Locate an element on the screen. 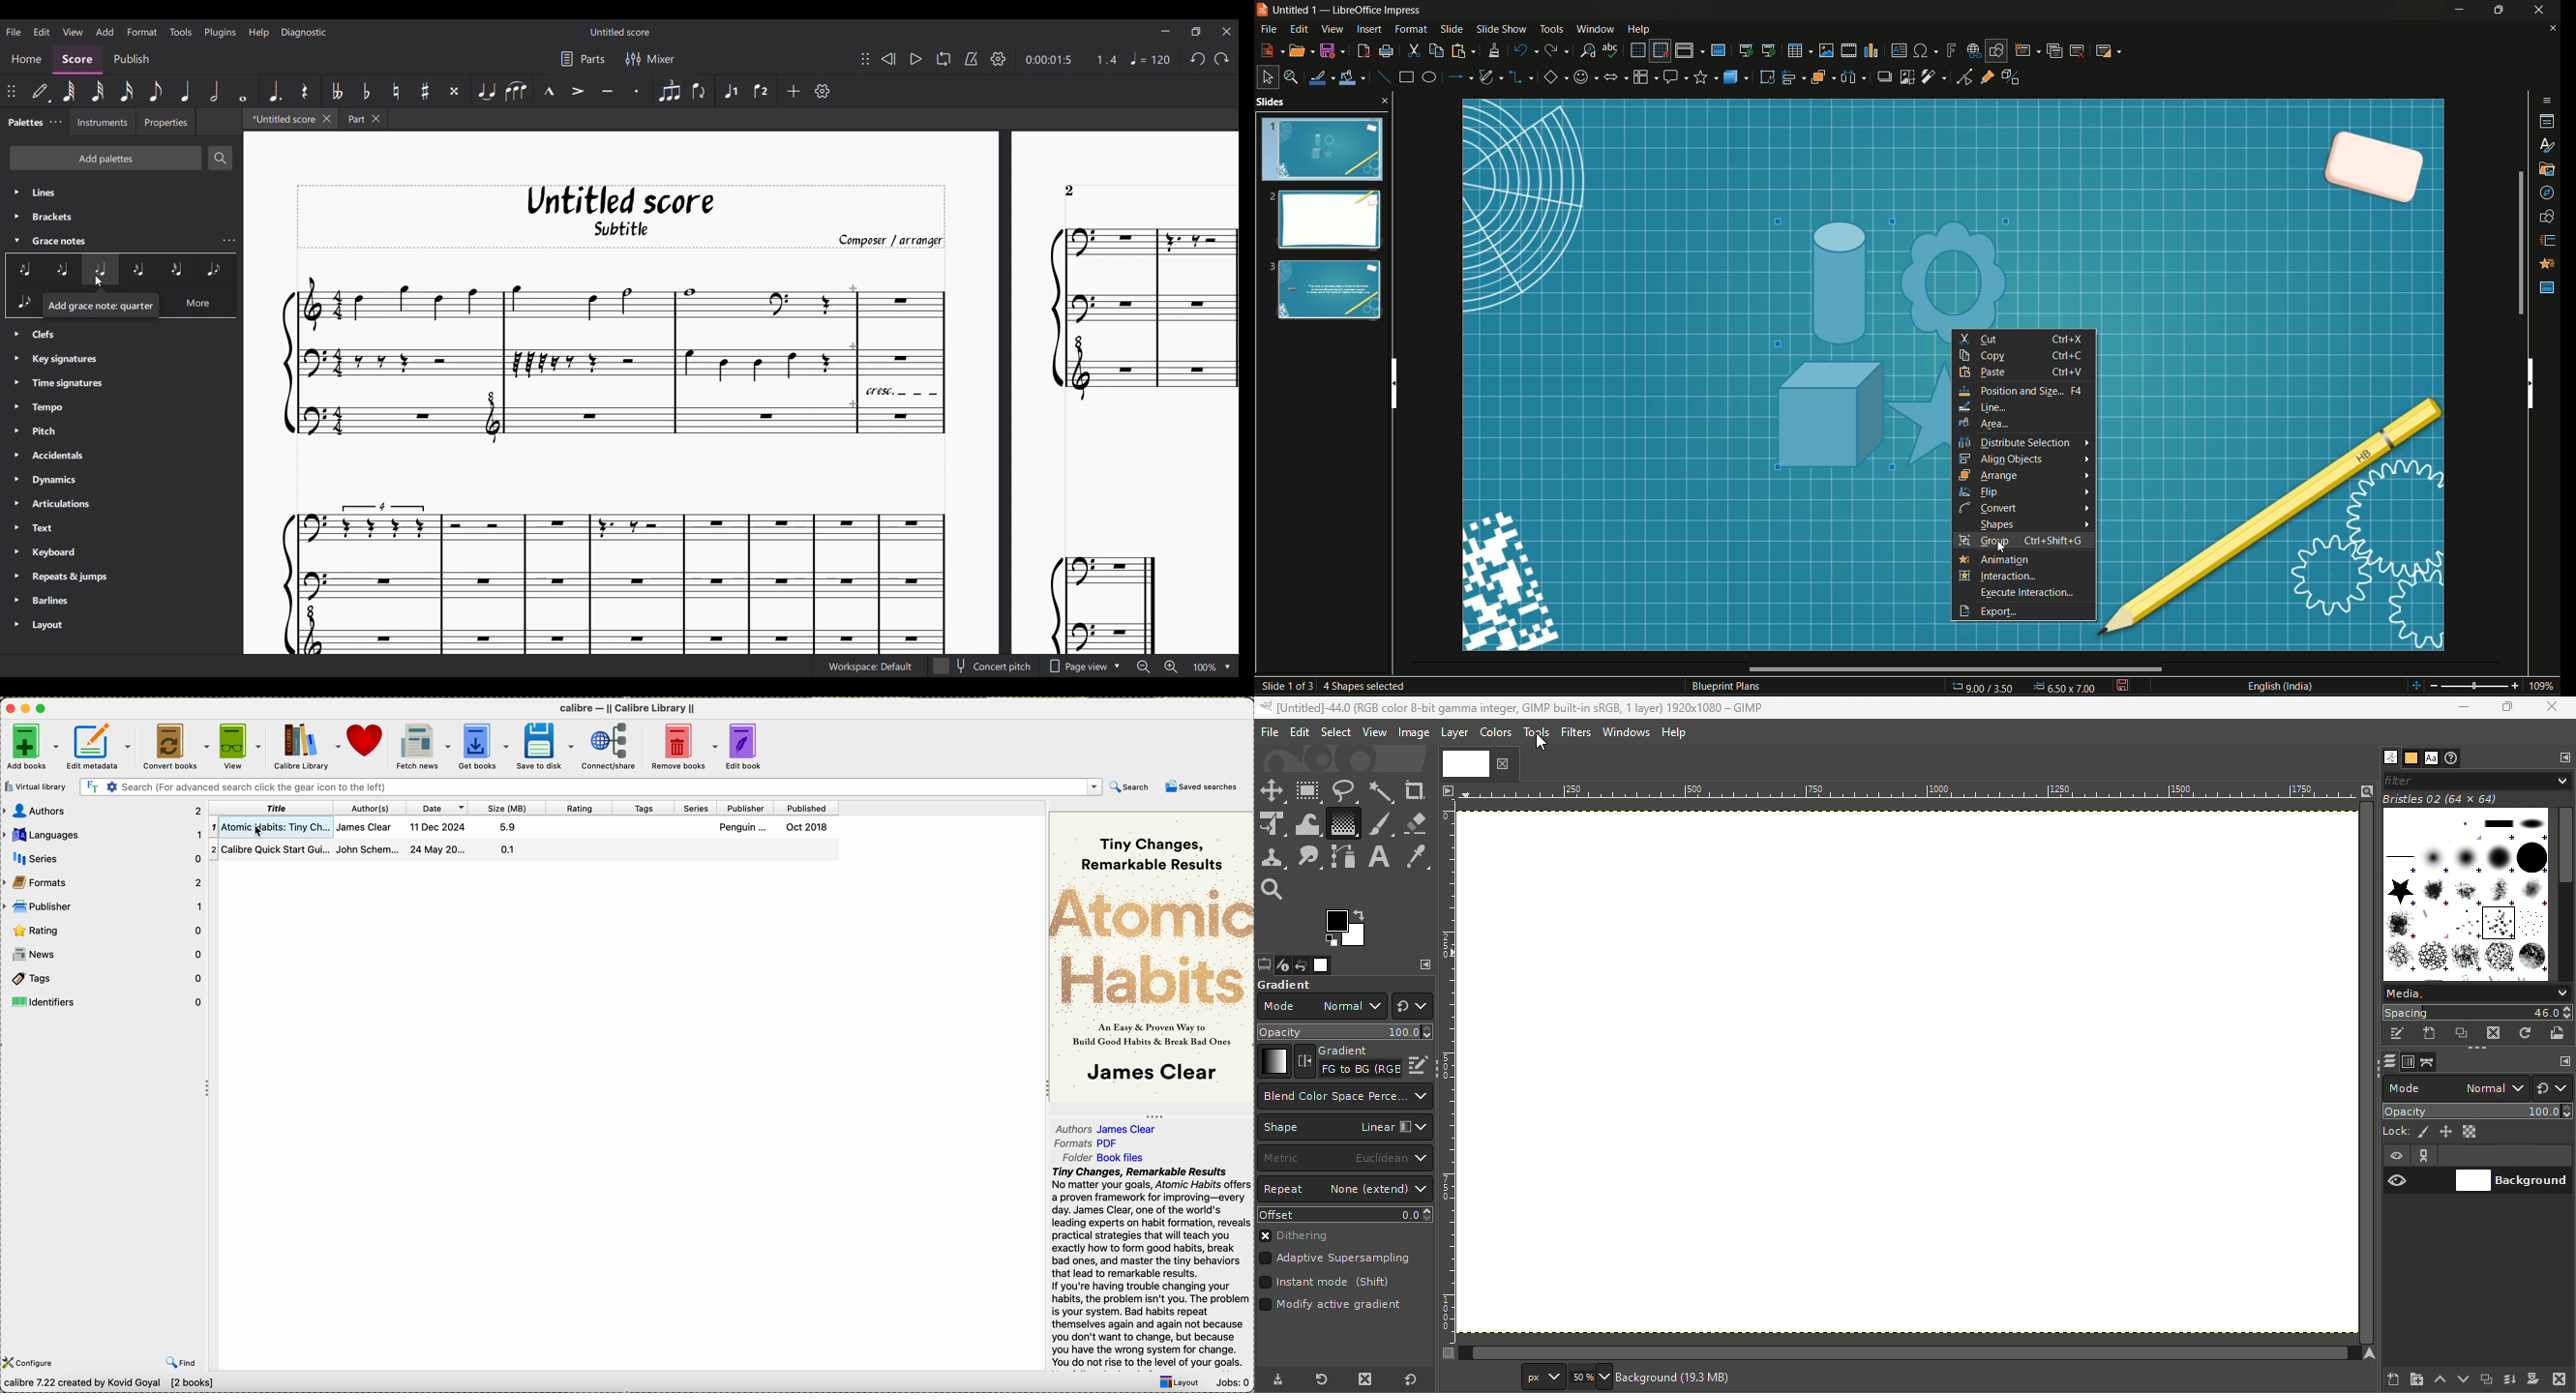  Palette, current tab is located at coordinates (24, 122).